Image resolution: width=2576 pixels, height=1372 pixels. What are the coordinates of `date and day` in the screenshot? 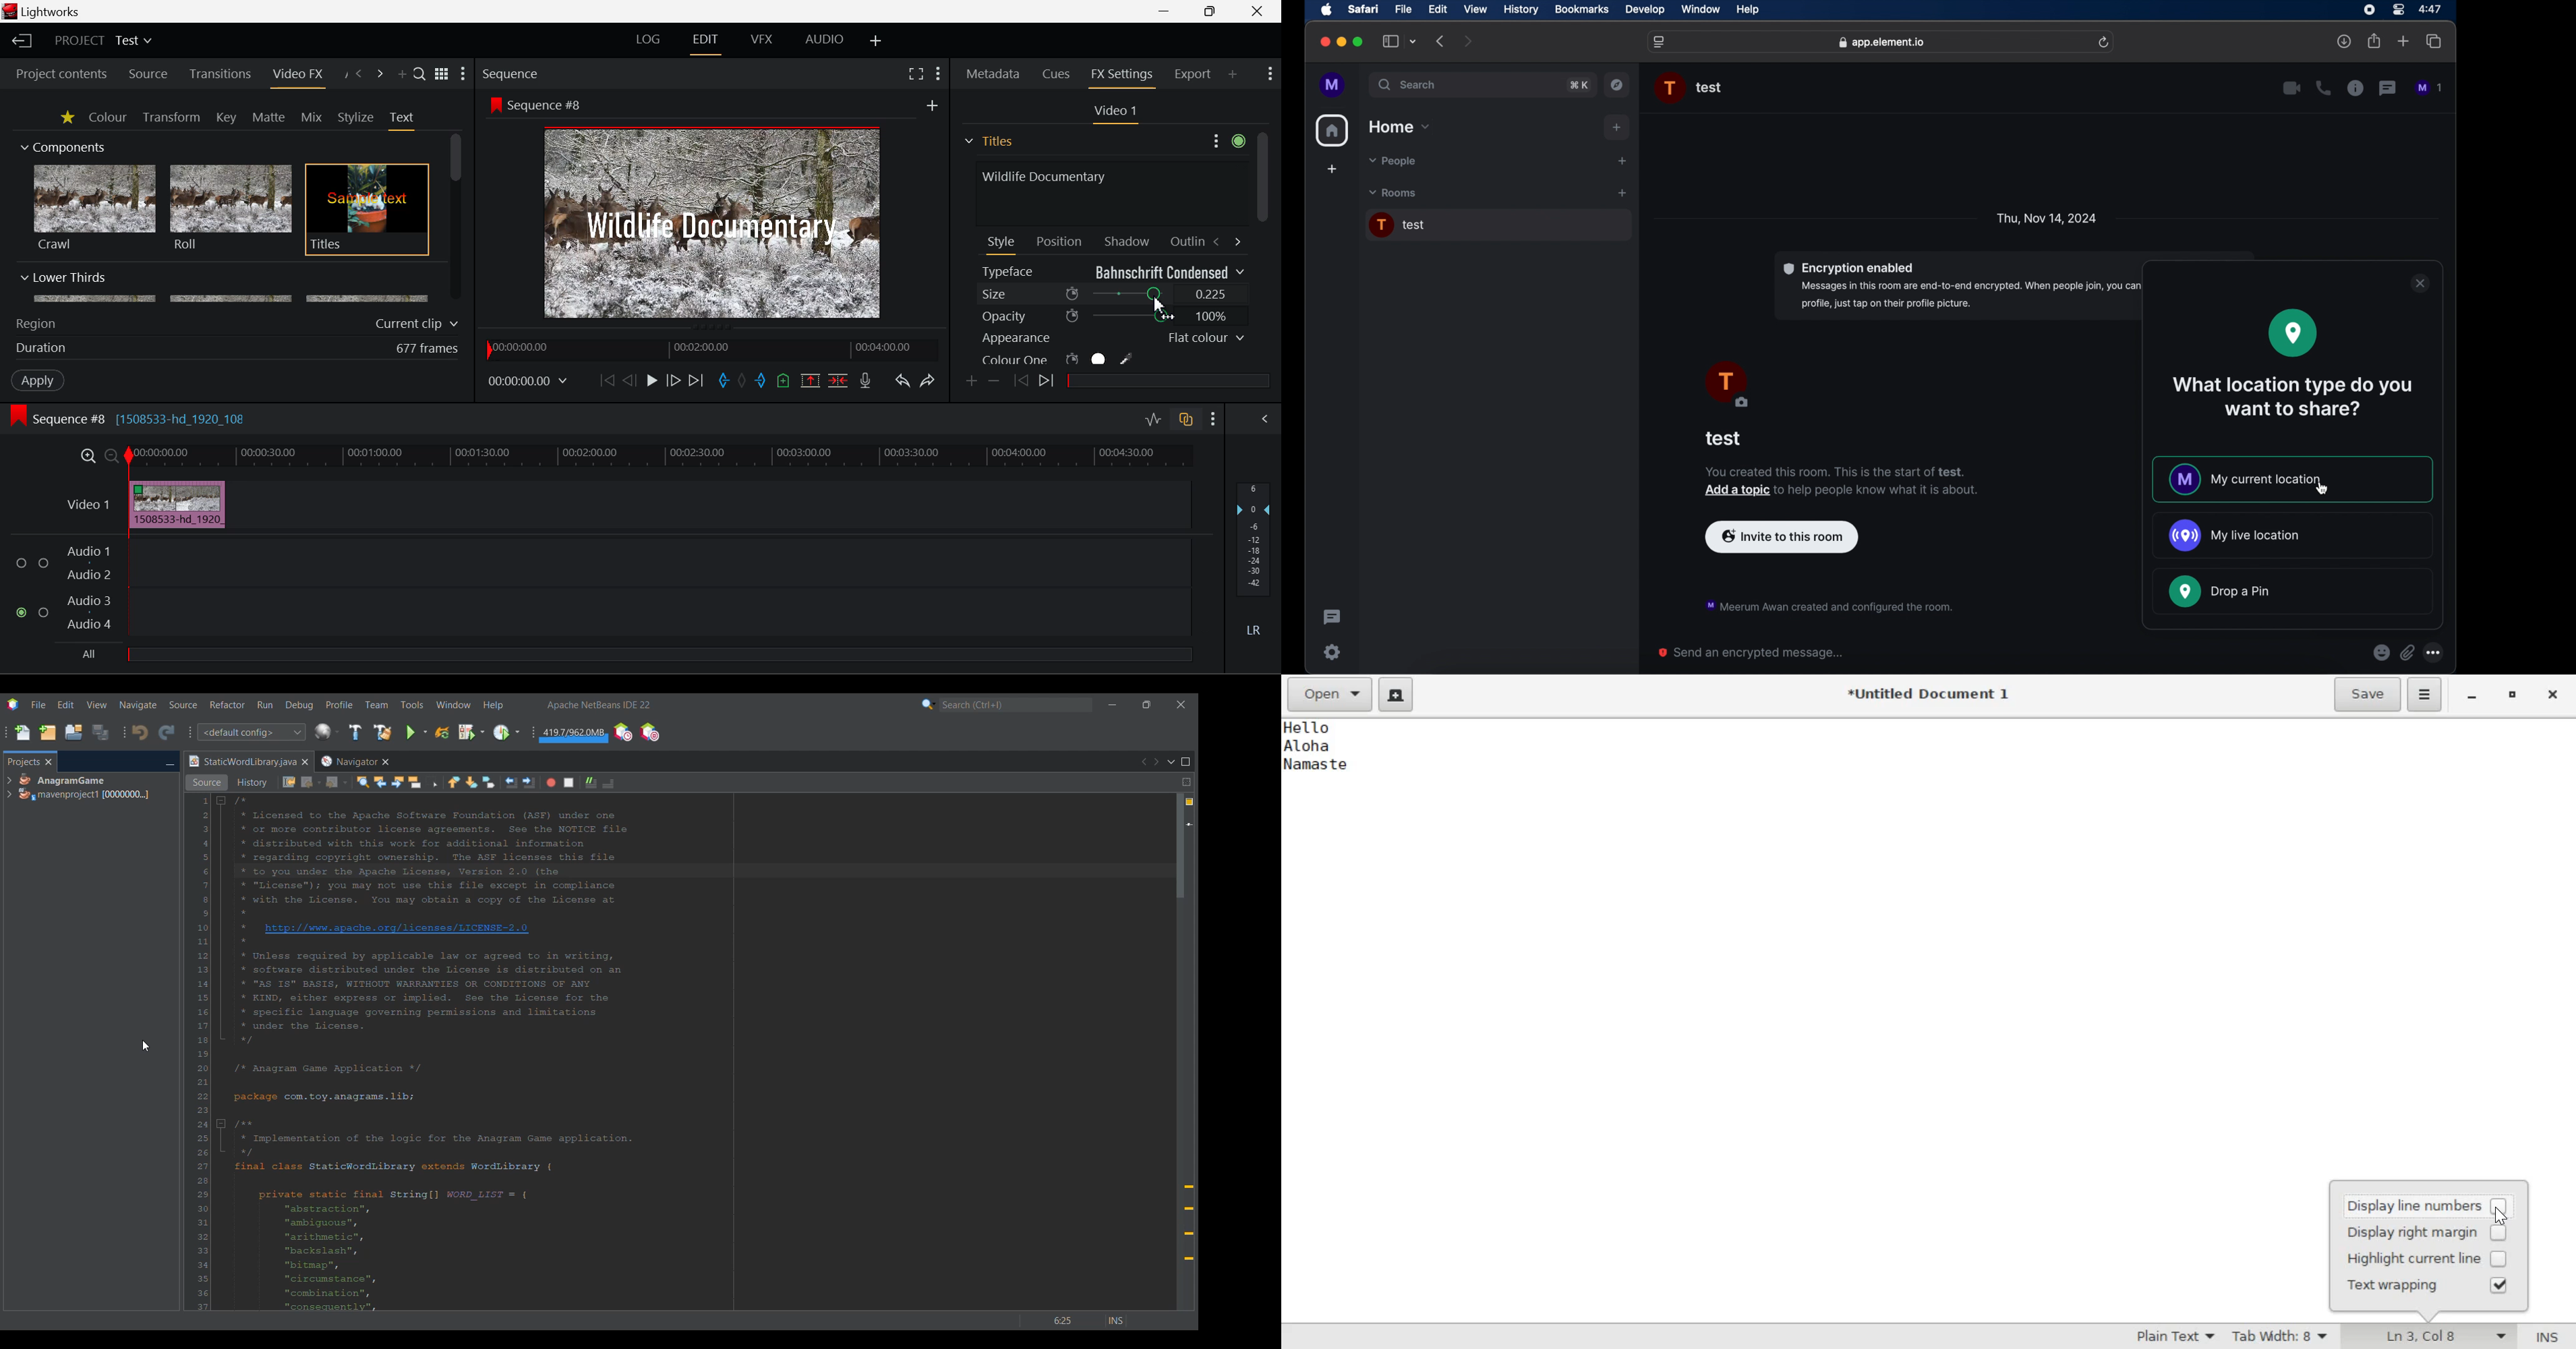 It's located at (2047, 217).